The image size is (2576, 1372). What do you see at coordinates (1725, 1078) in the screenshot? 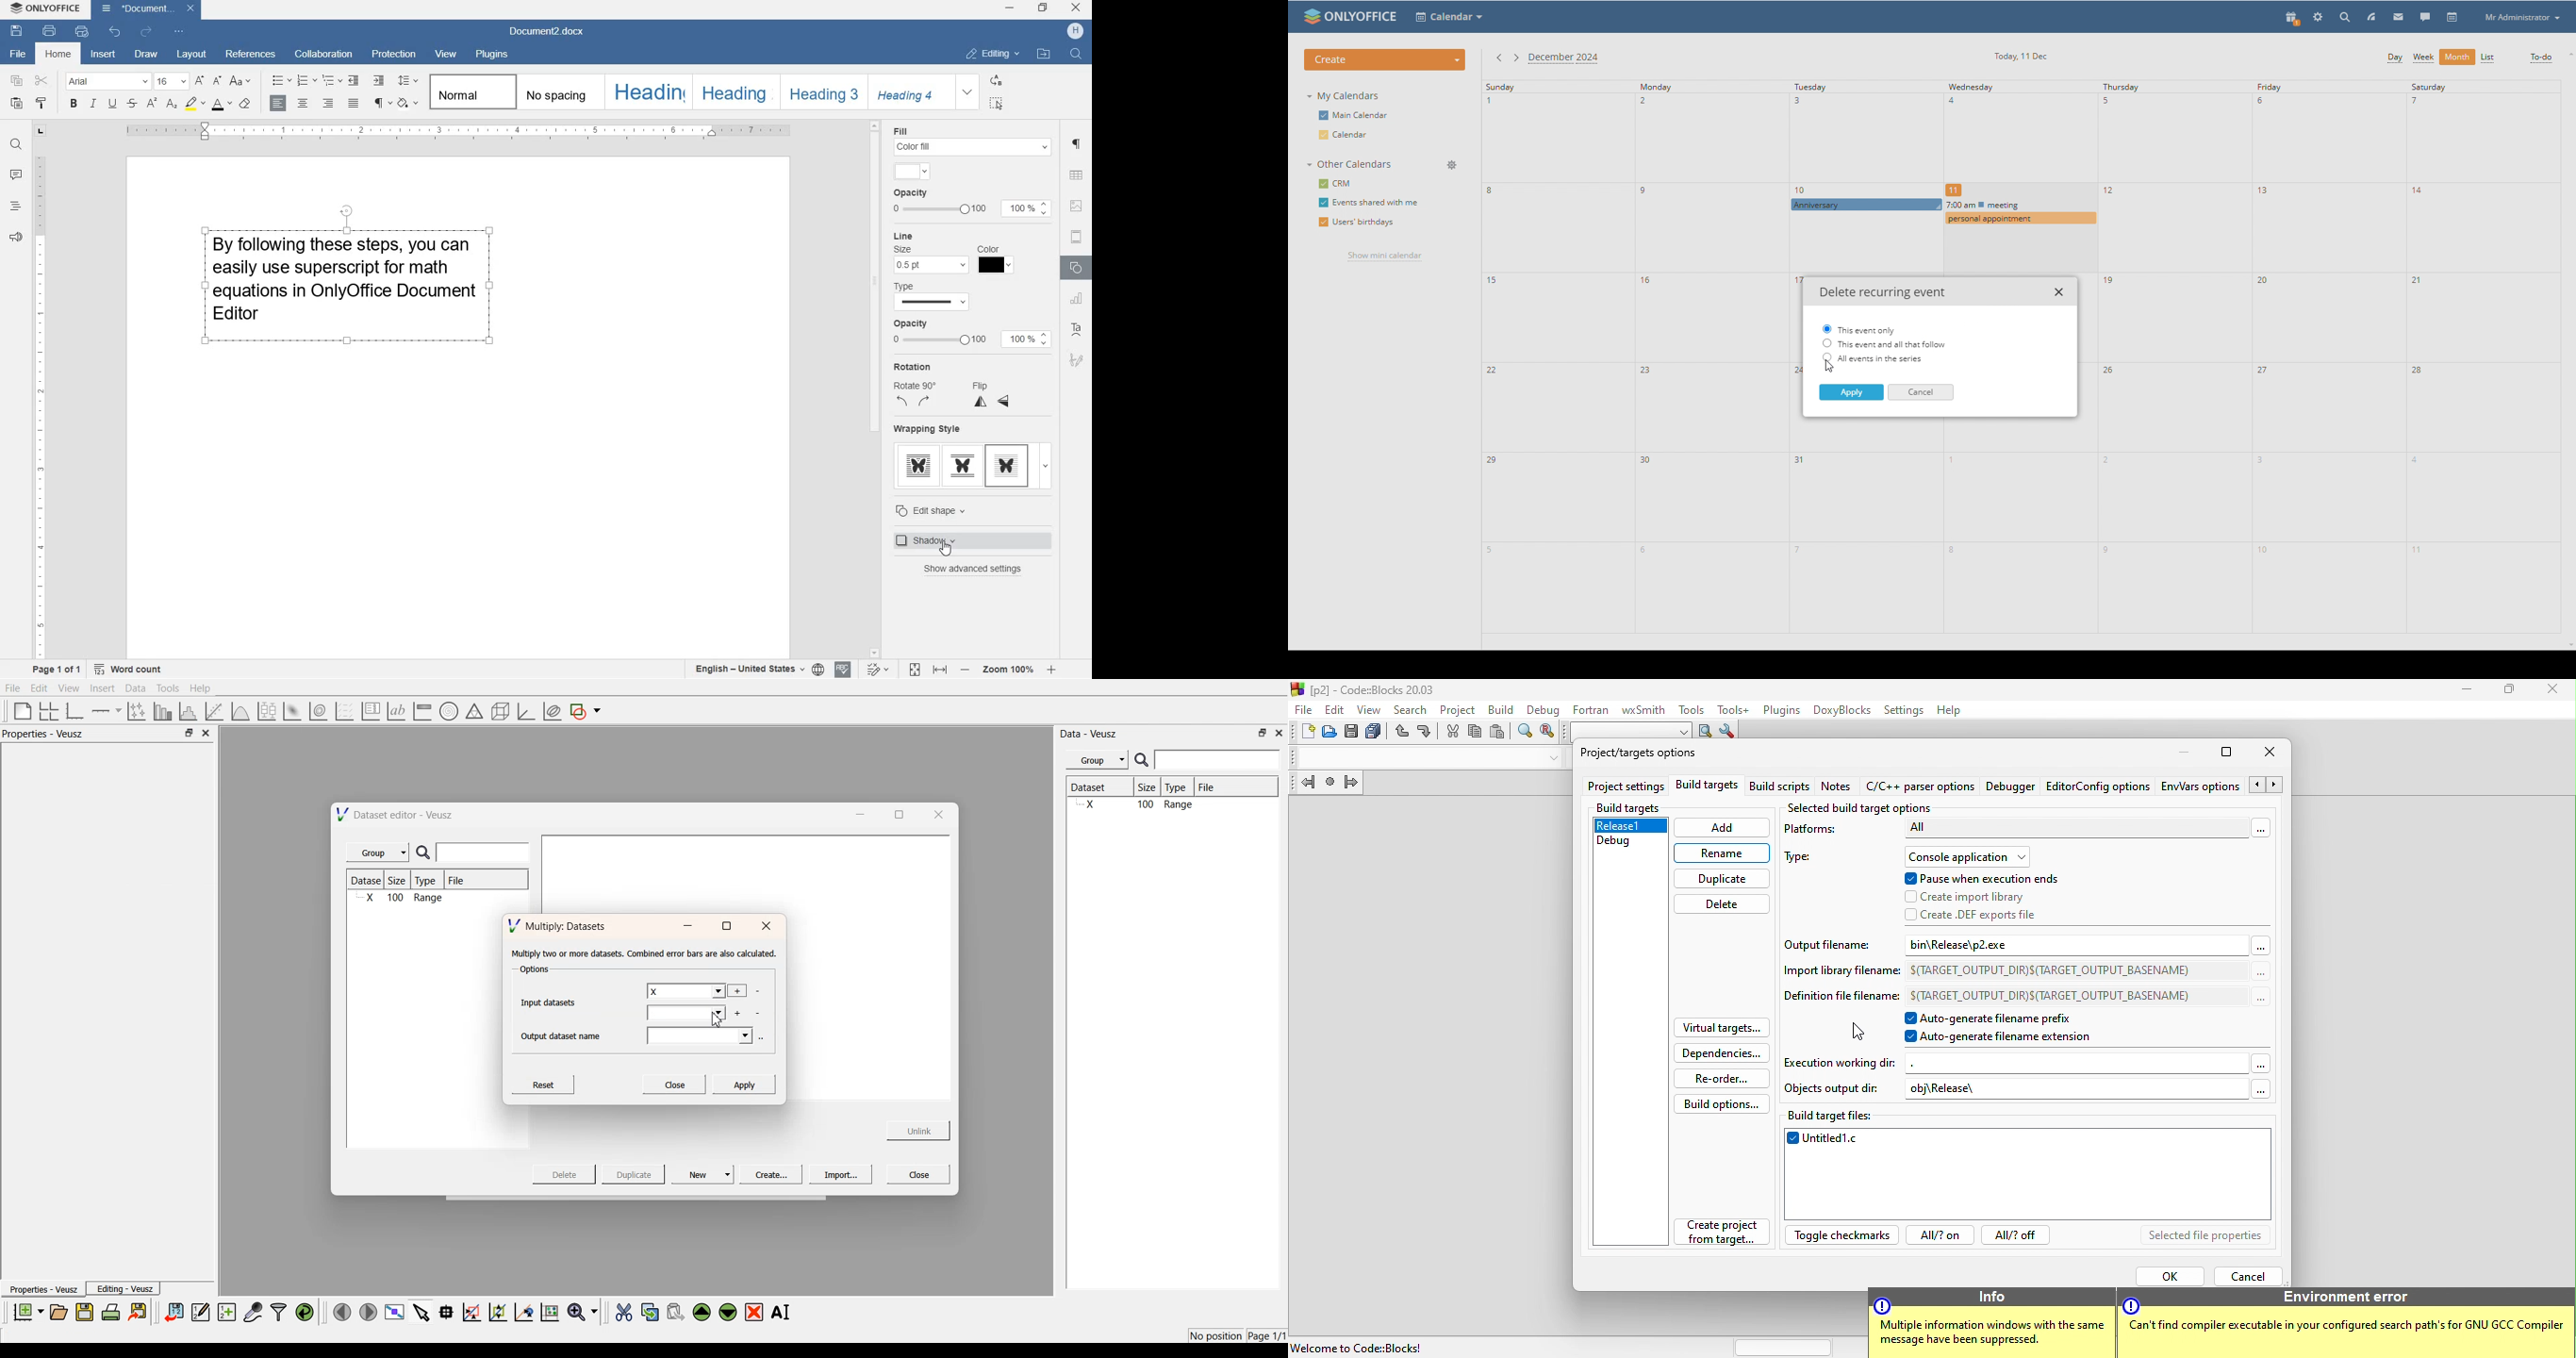
I see `re order` at bounding box center [1725, 1078].